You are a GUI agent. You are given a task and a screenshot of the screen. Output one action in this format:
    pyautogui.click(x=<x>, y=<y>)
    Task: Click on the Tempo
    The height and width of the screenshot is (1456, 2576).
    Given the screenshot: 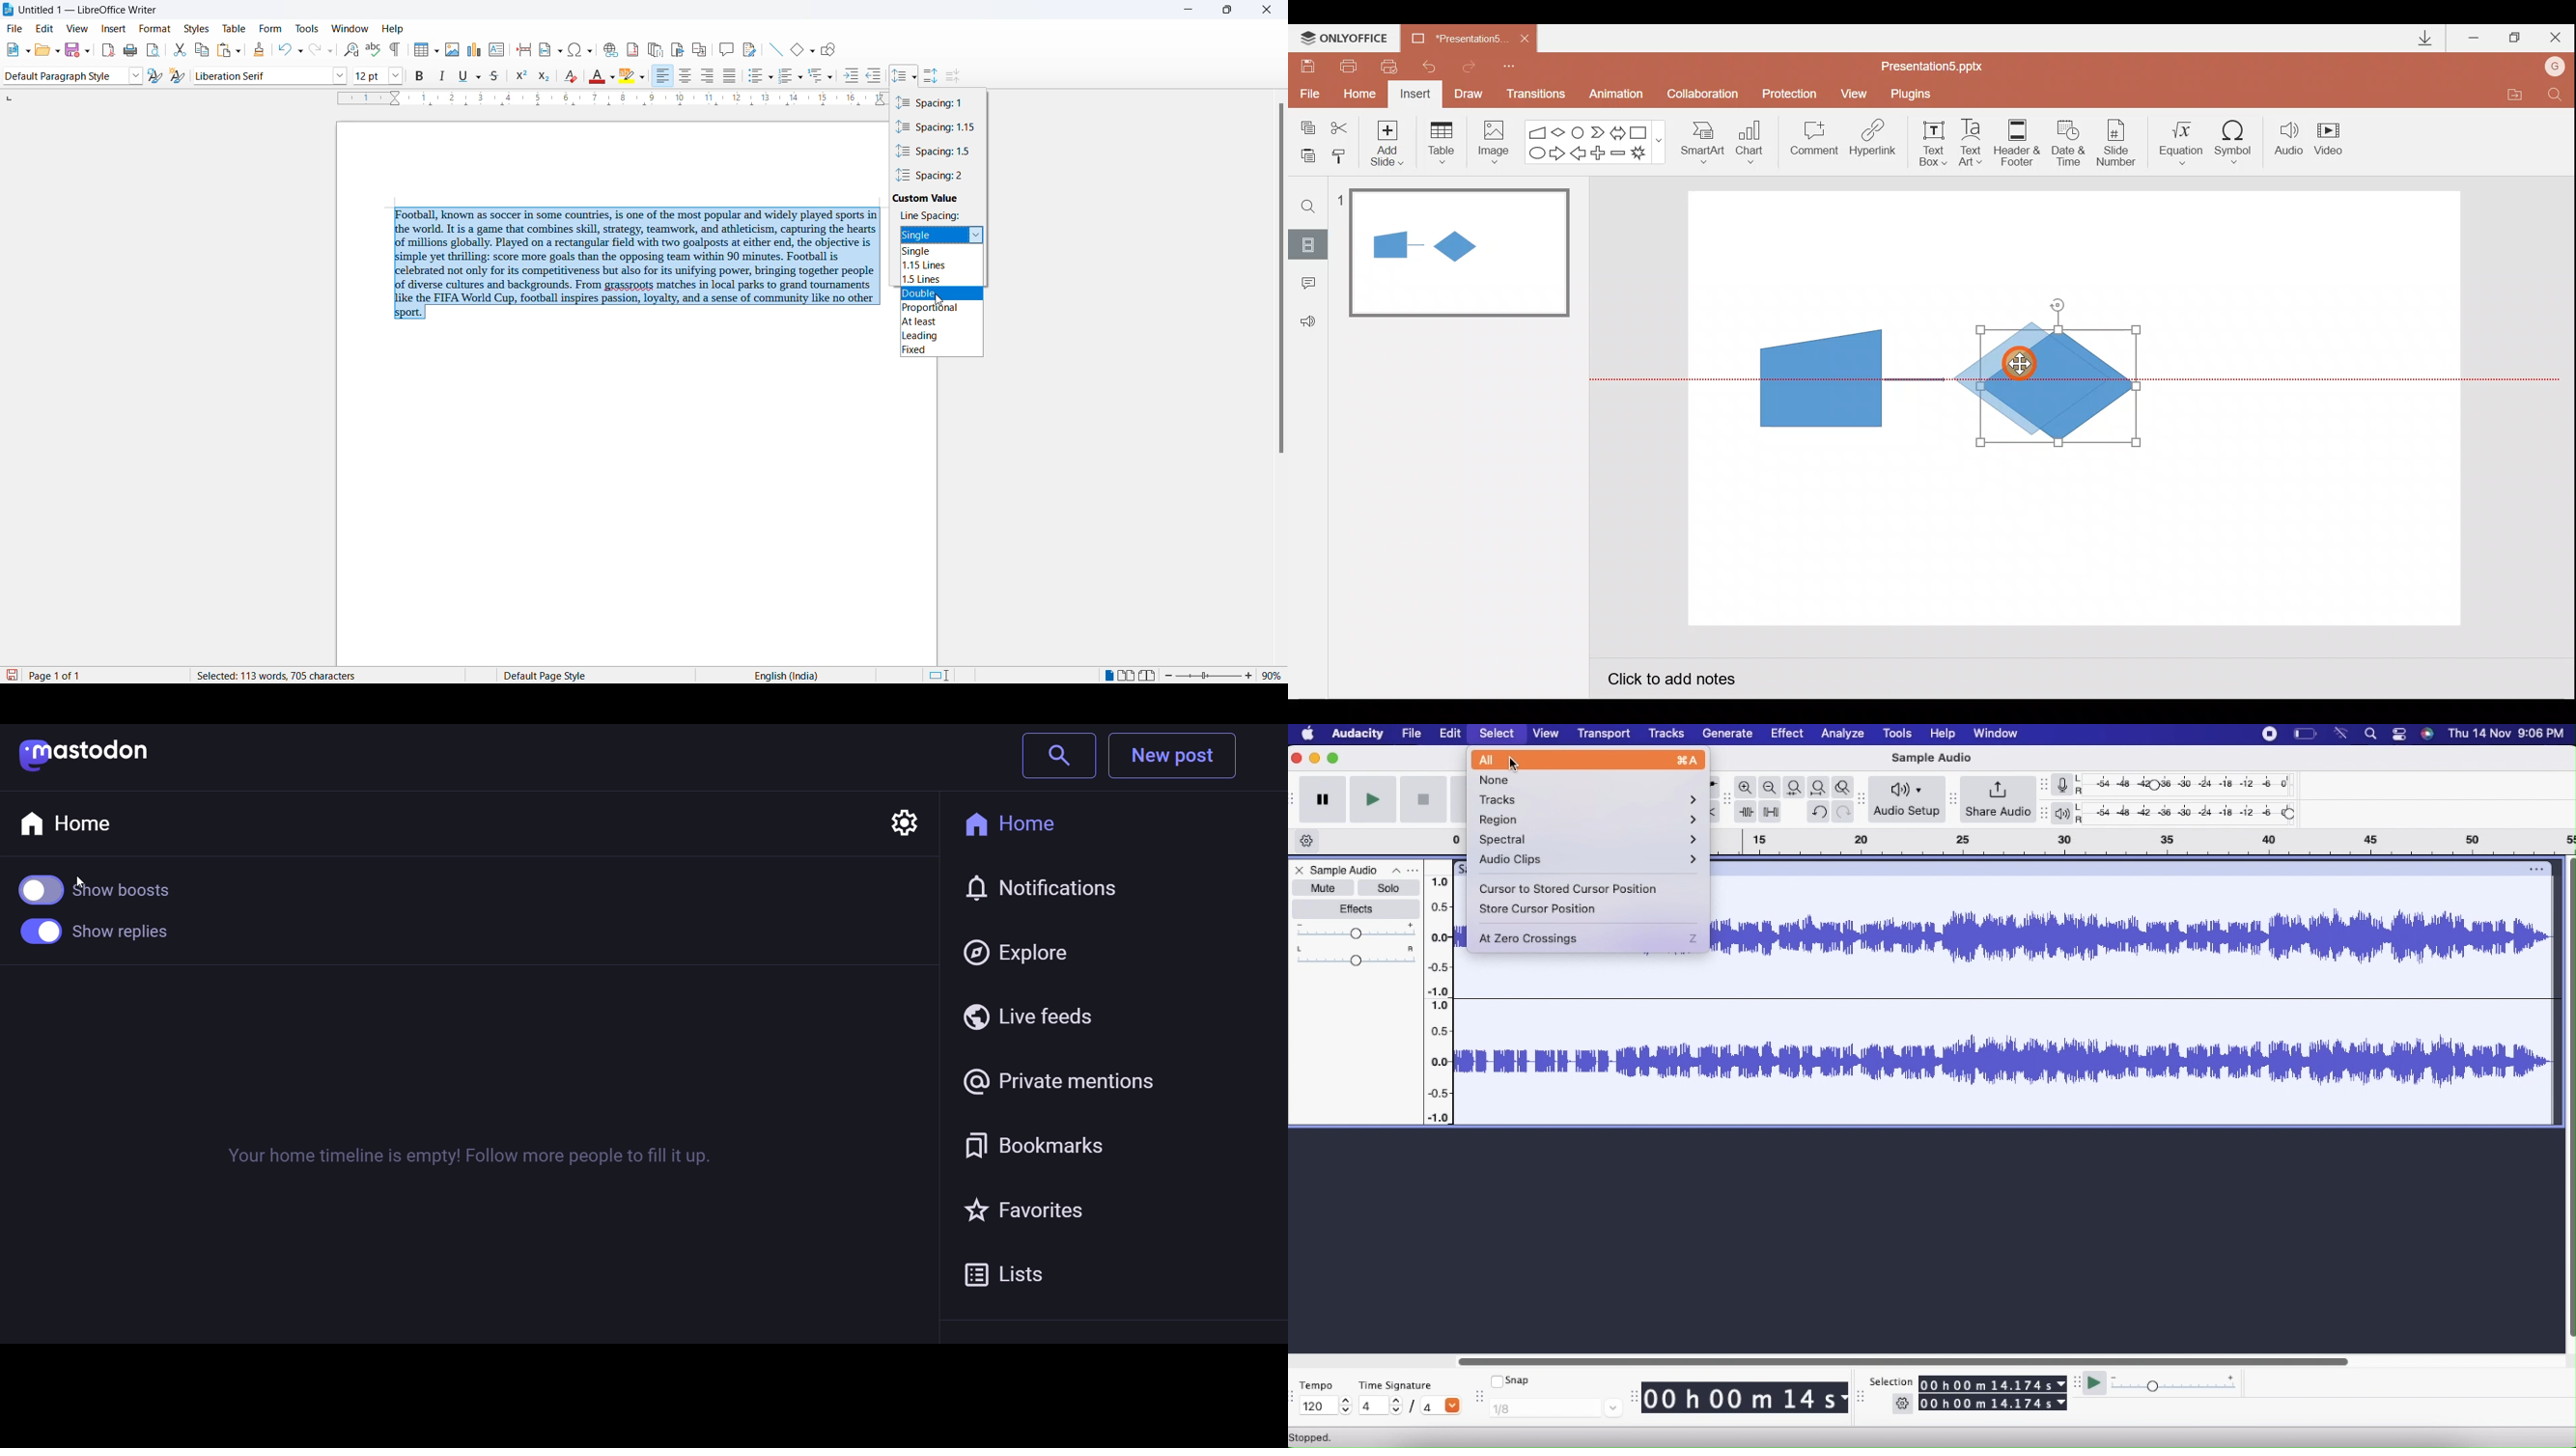 What is the action you would take?
    pyautogui.click(x=1318, y=1385)
    